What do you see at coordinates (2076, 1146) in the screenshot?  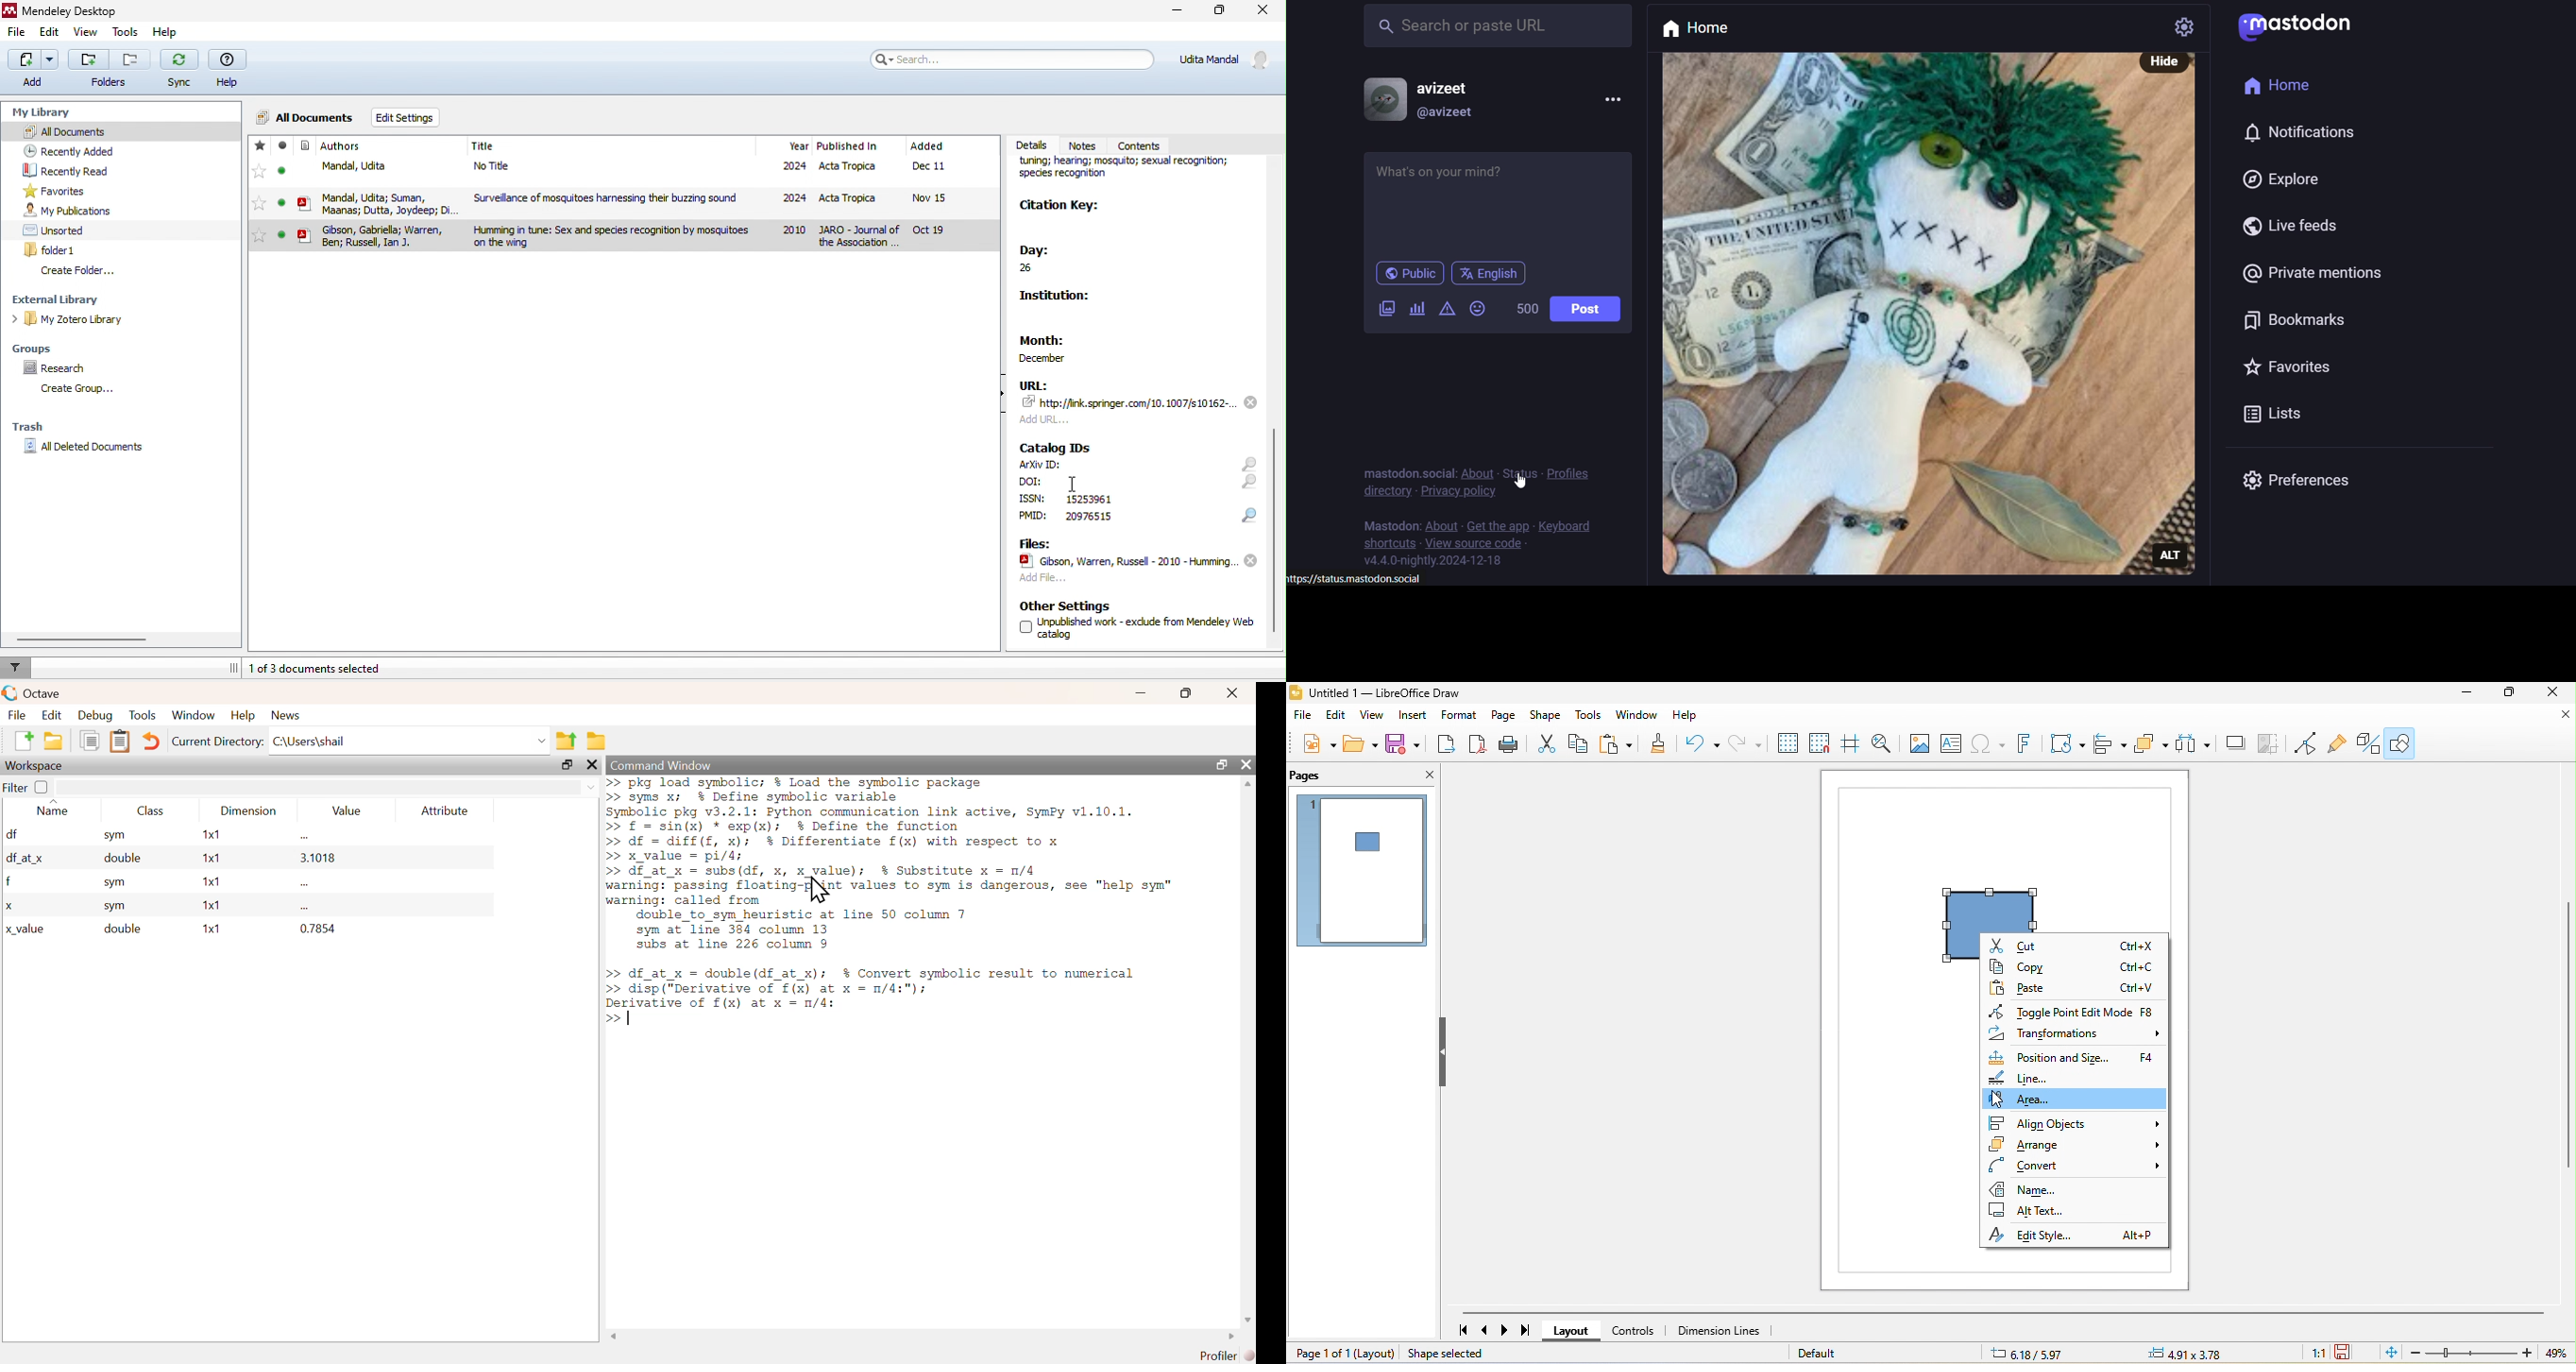 I see `arrange` at bounding box center [2076, 1146].